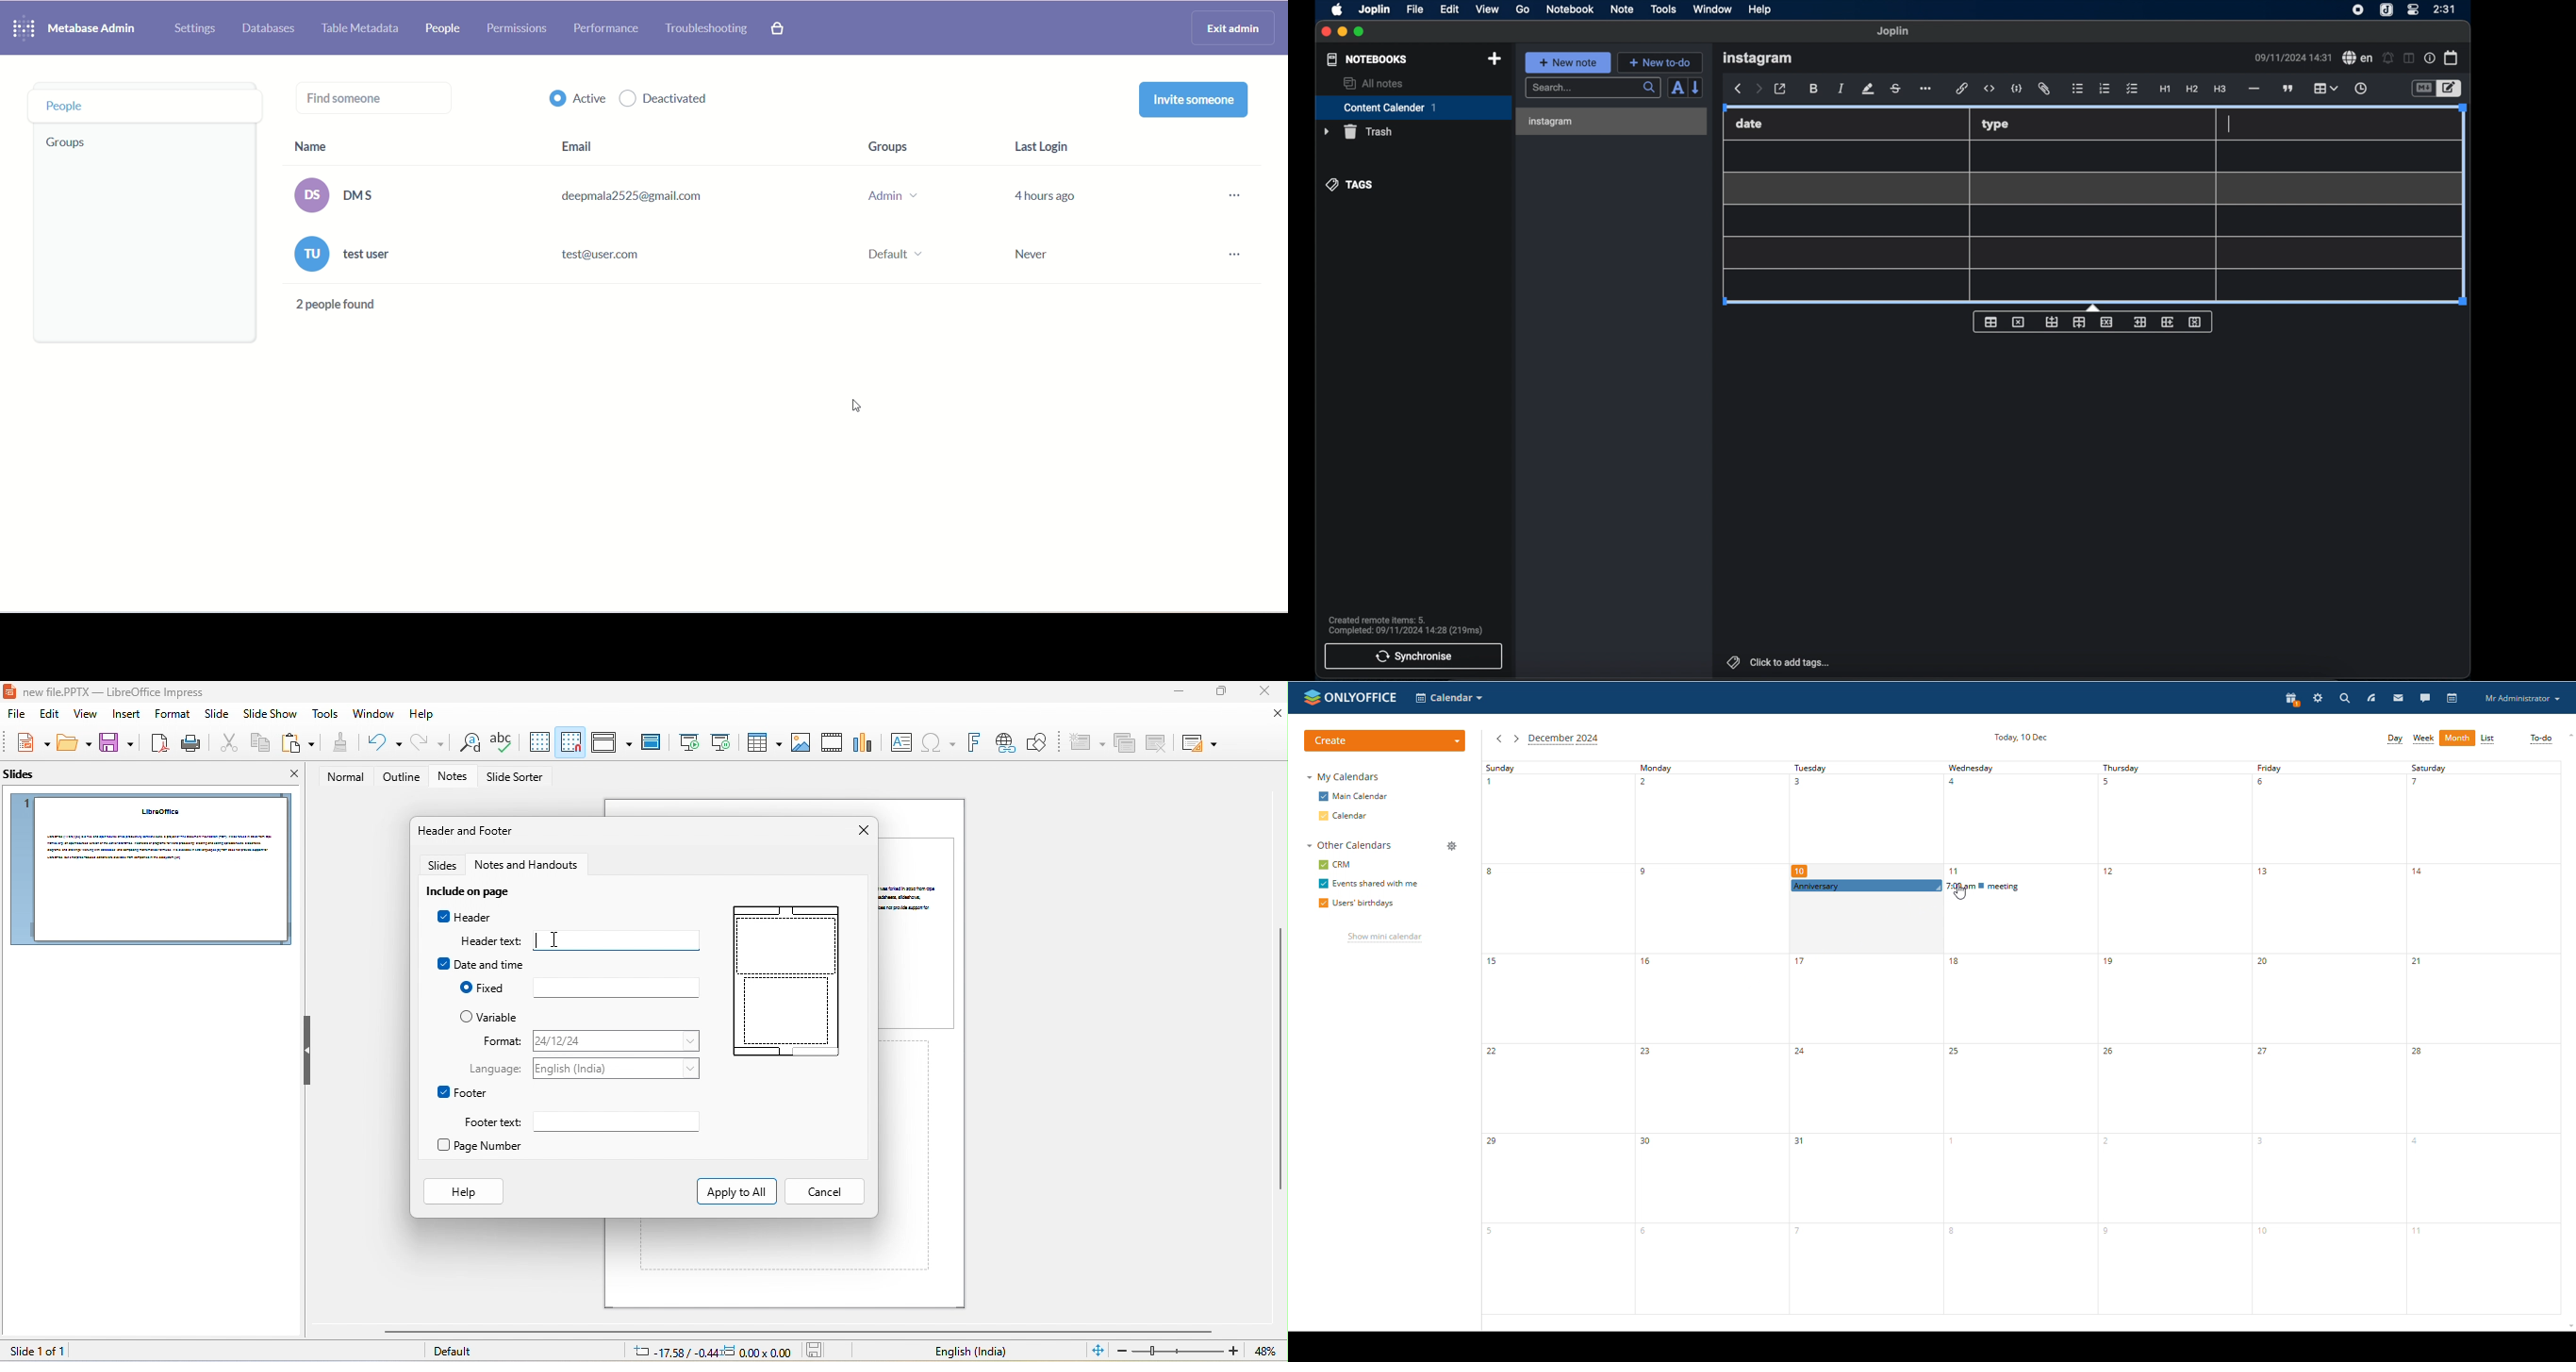 The height and width of the screenshot is (1372, 2576). I want to click on reverse sort order, so click(1696, 88).